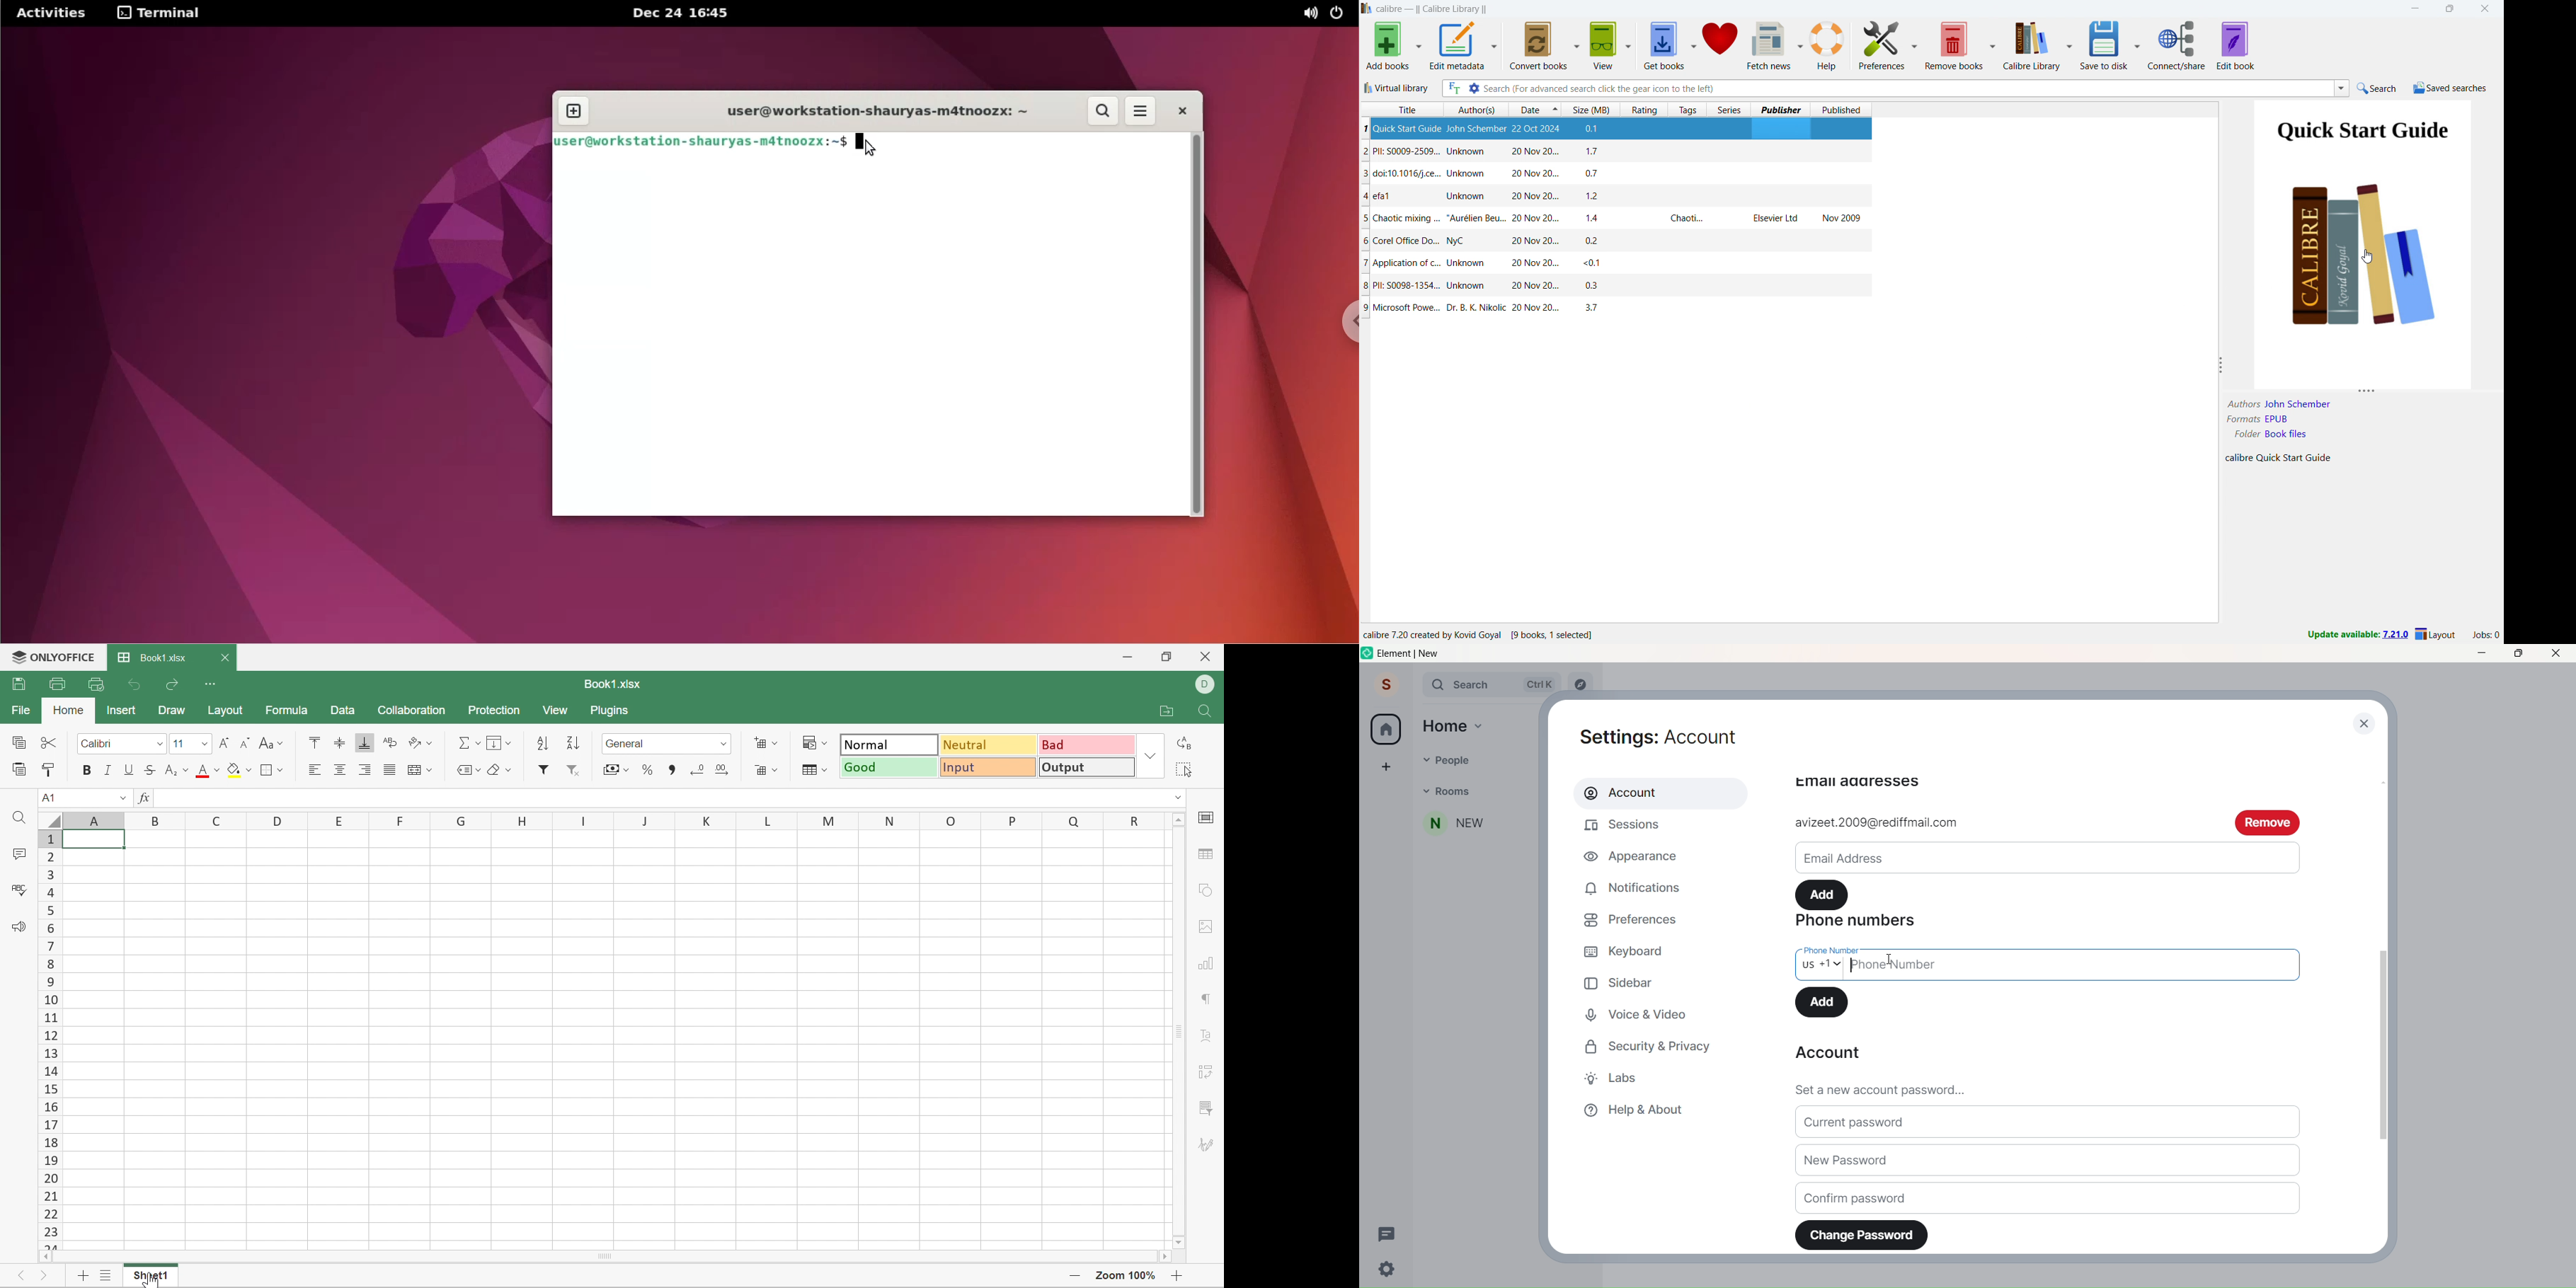 The height and width of the screenshot is (1288, 2576). Describe the element at coordinates (43, 1255) in the screenshot. I see `Scroll Left` at that location.